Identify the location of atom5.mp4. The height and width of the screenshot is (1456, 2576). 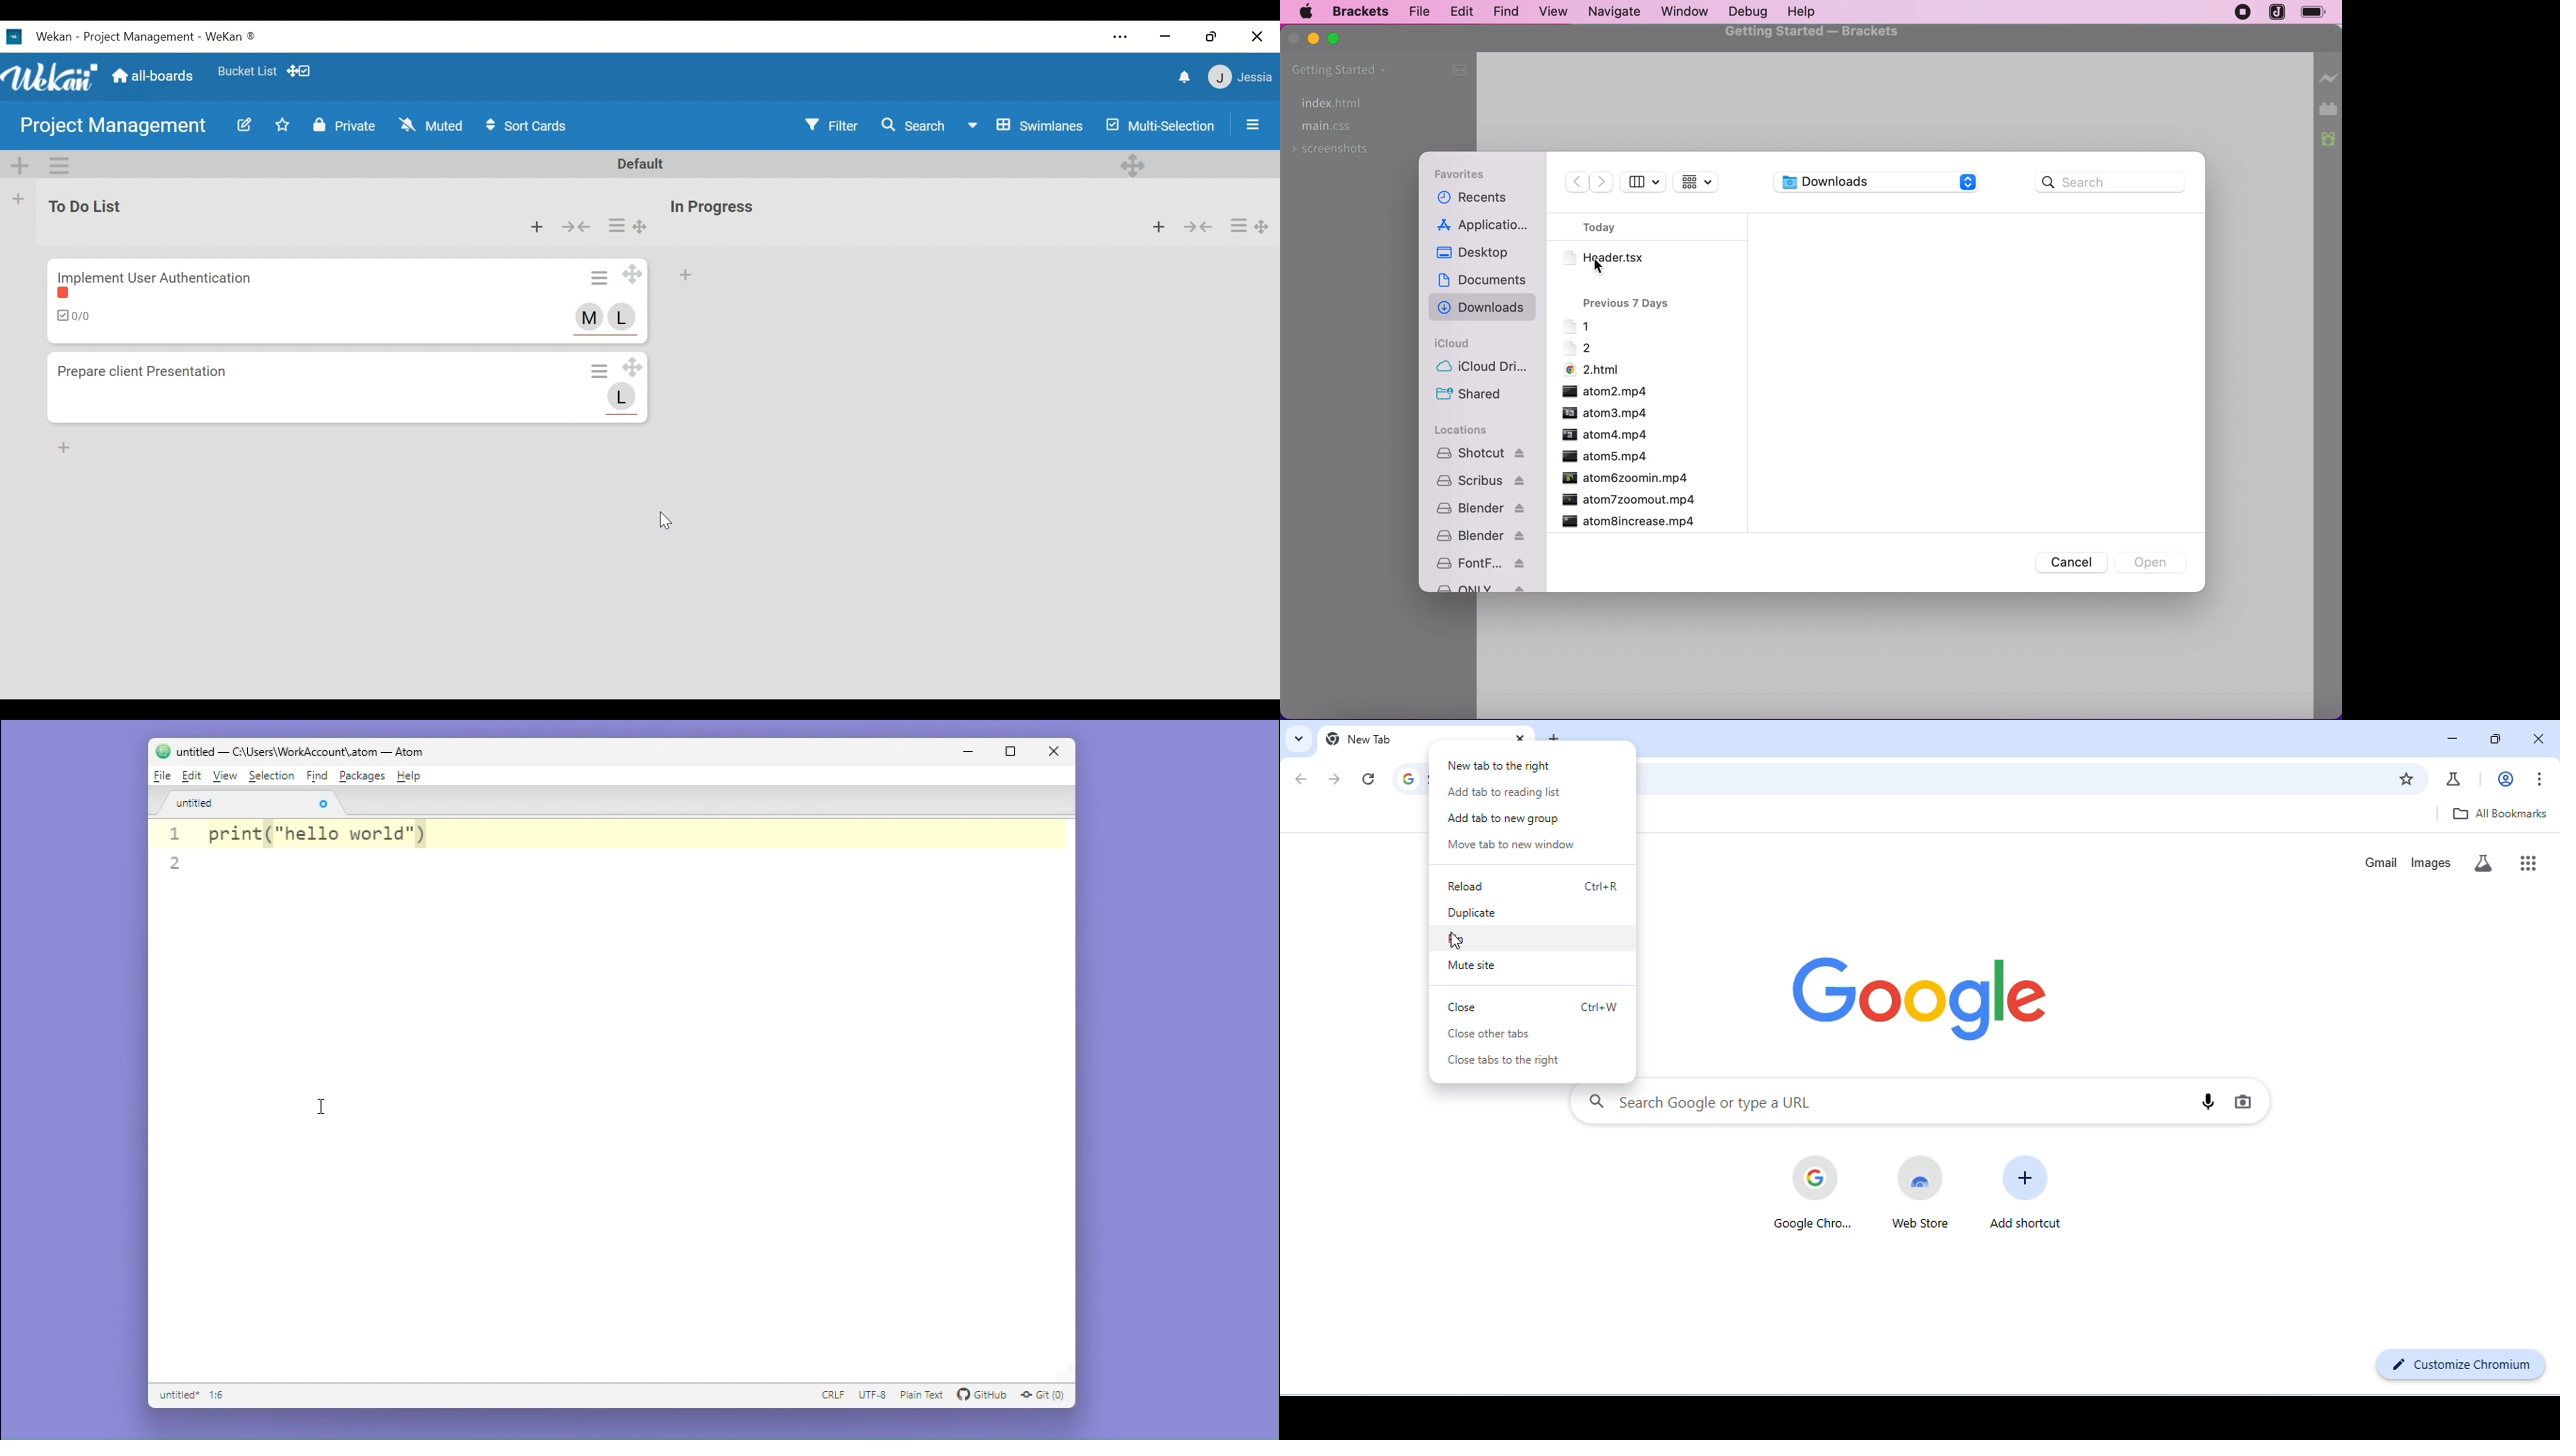
(1602, 456).